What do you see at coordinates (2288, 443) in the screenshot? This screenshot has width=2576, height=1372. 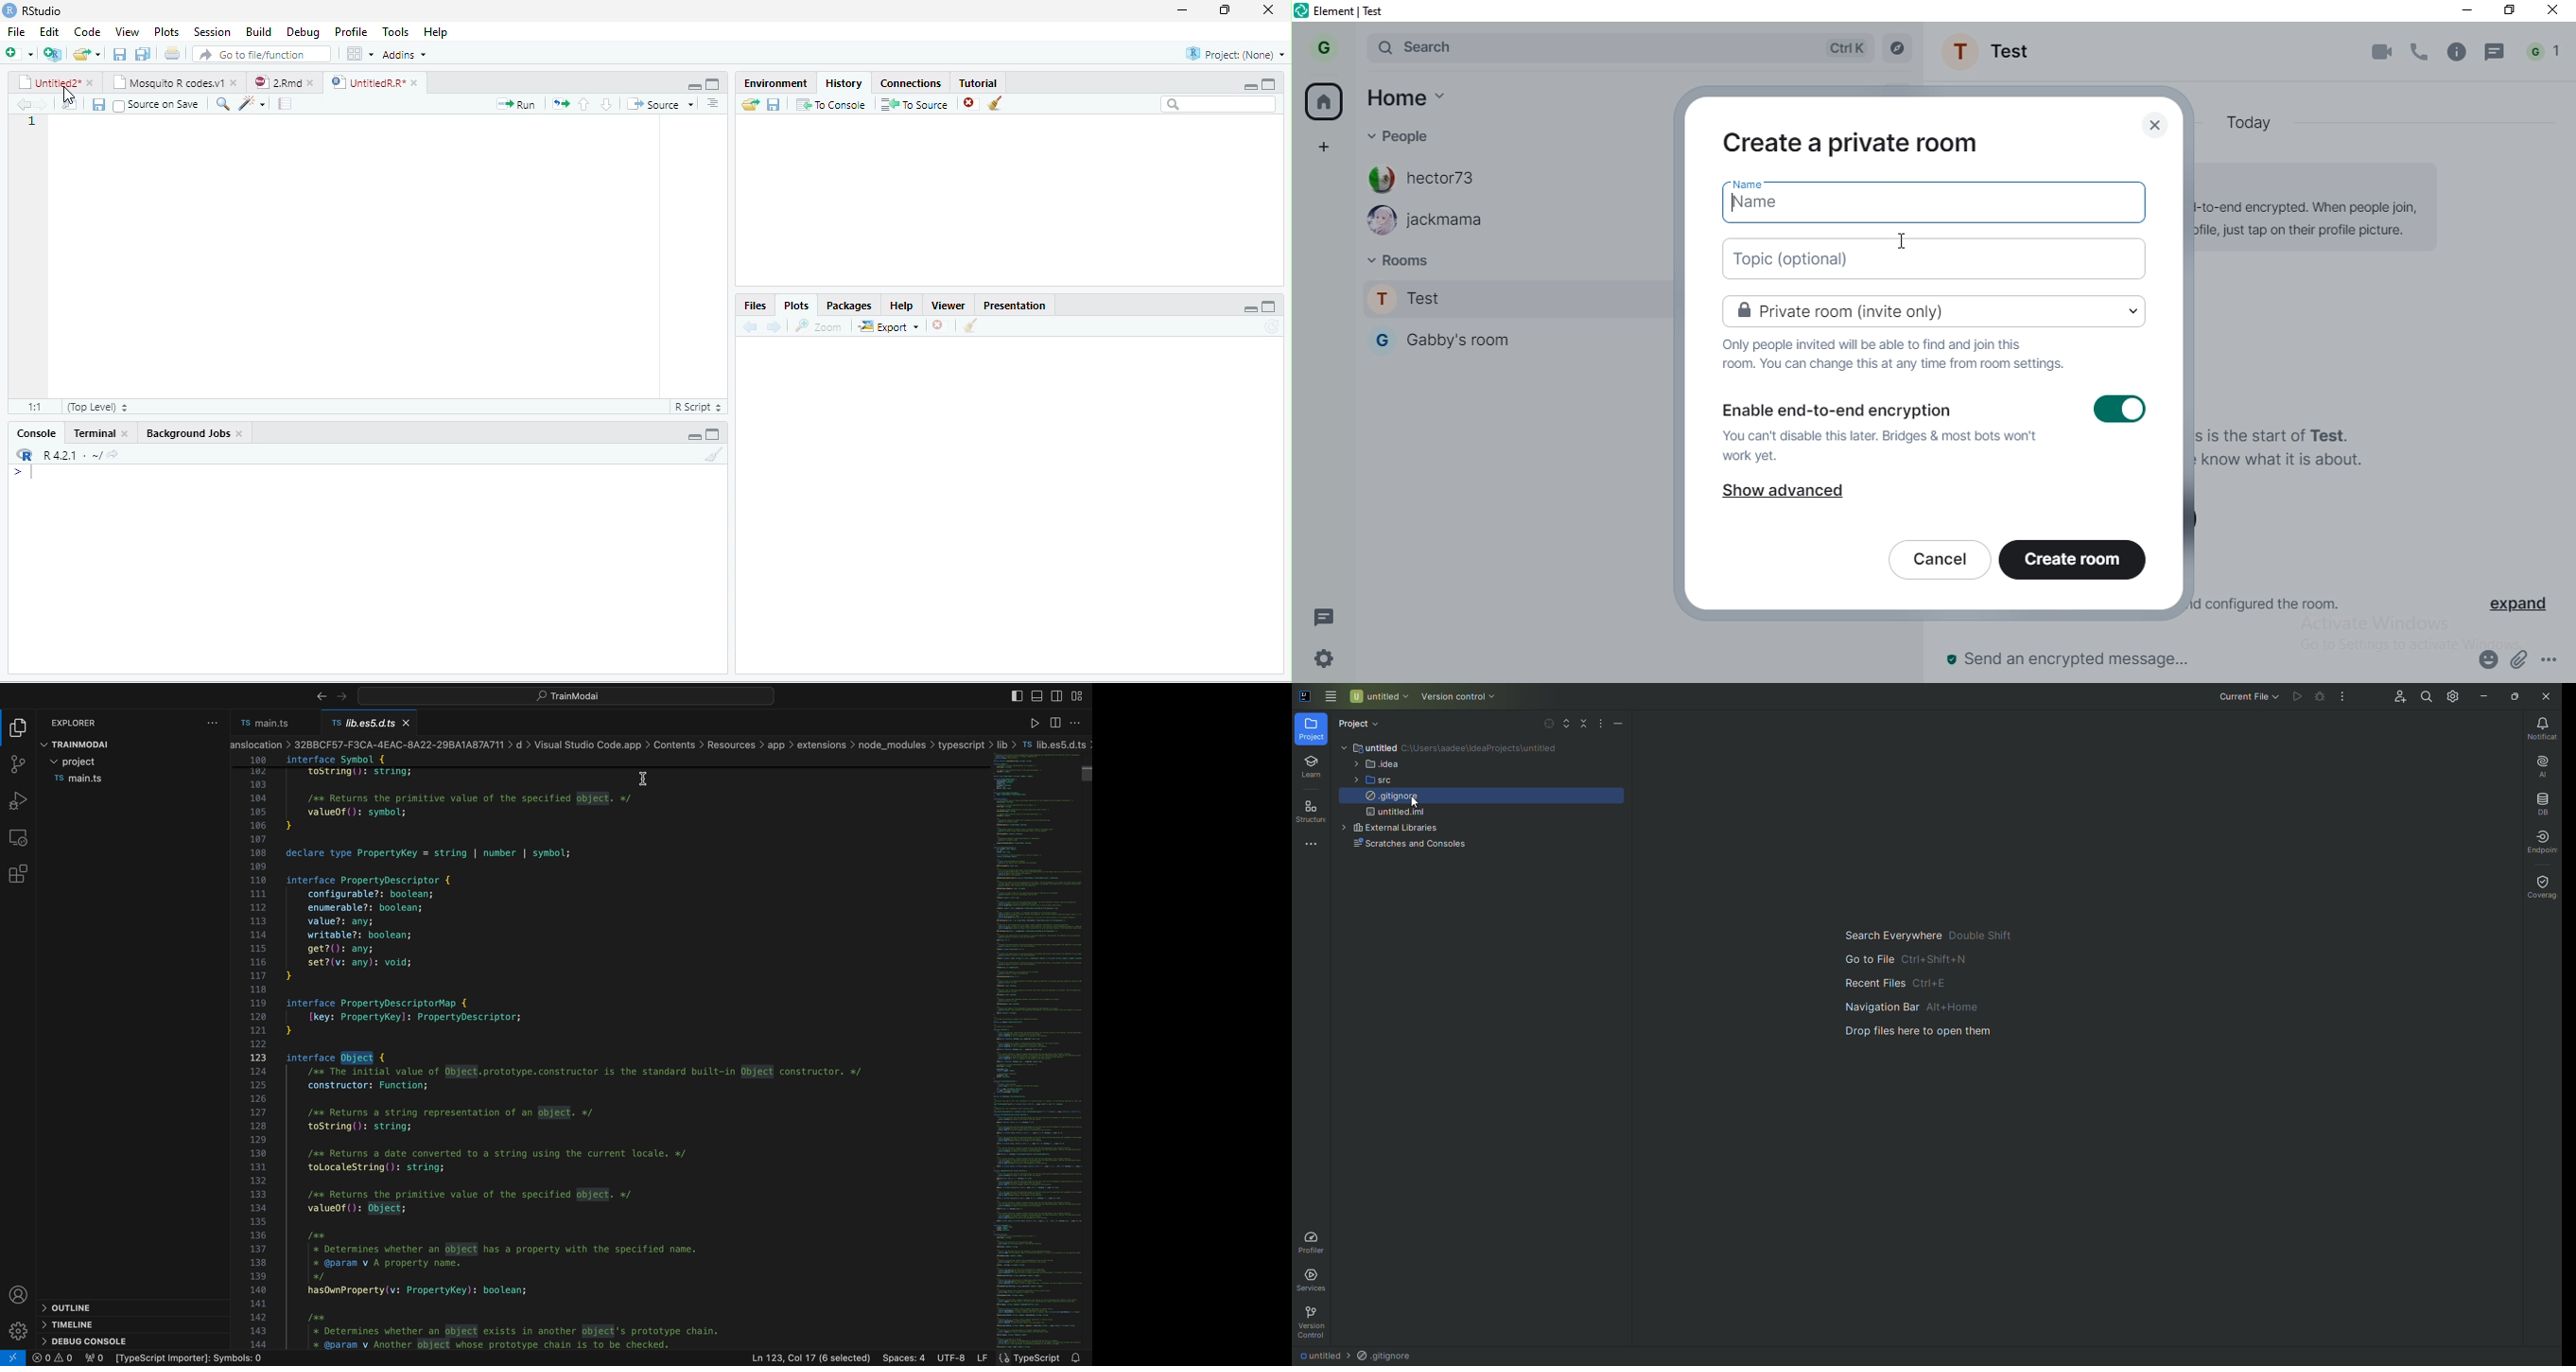 I see `You created this room. This is the start of Test.
Add a topic to help people know what it is about.` at bounding box center [2288, 443].